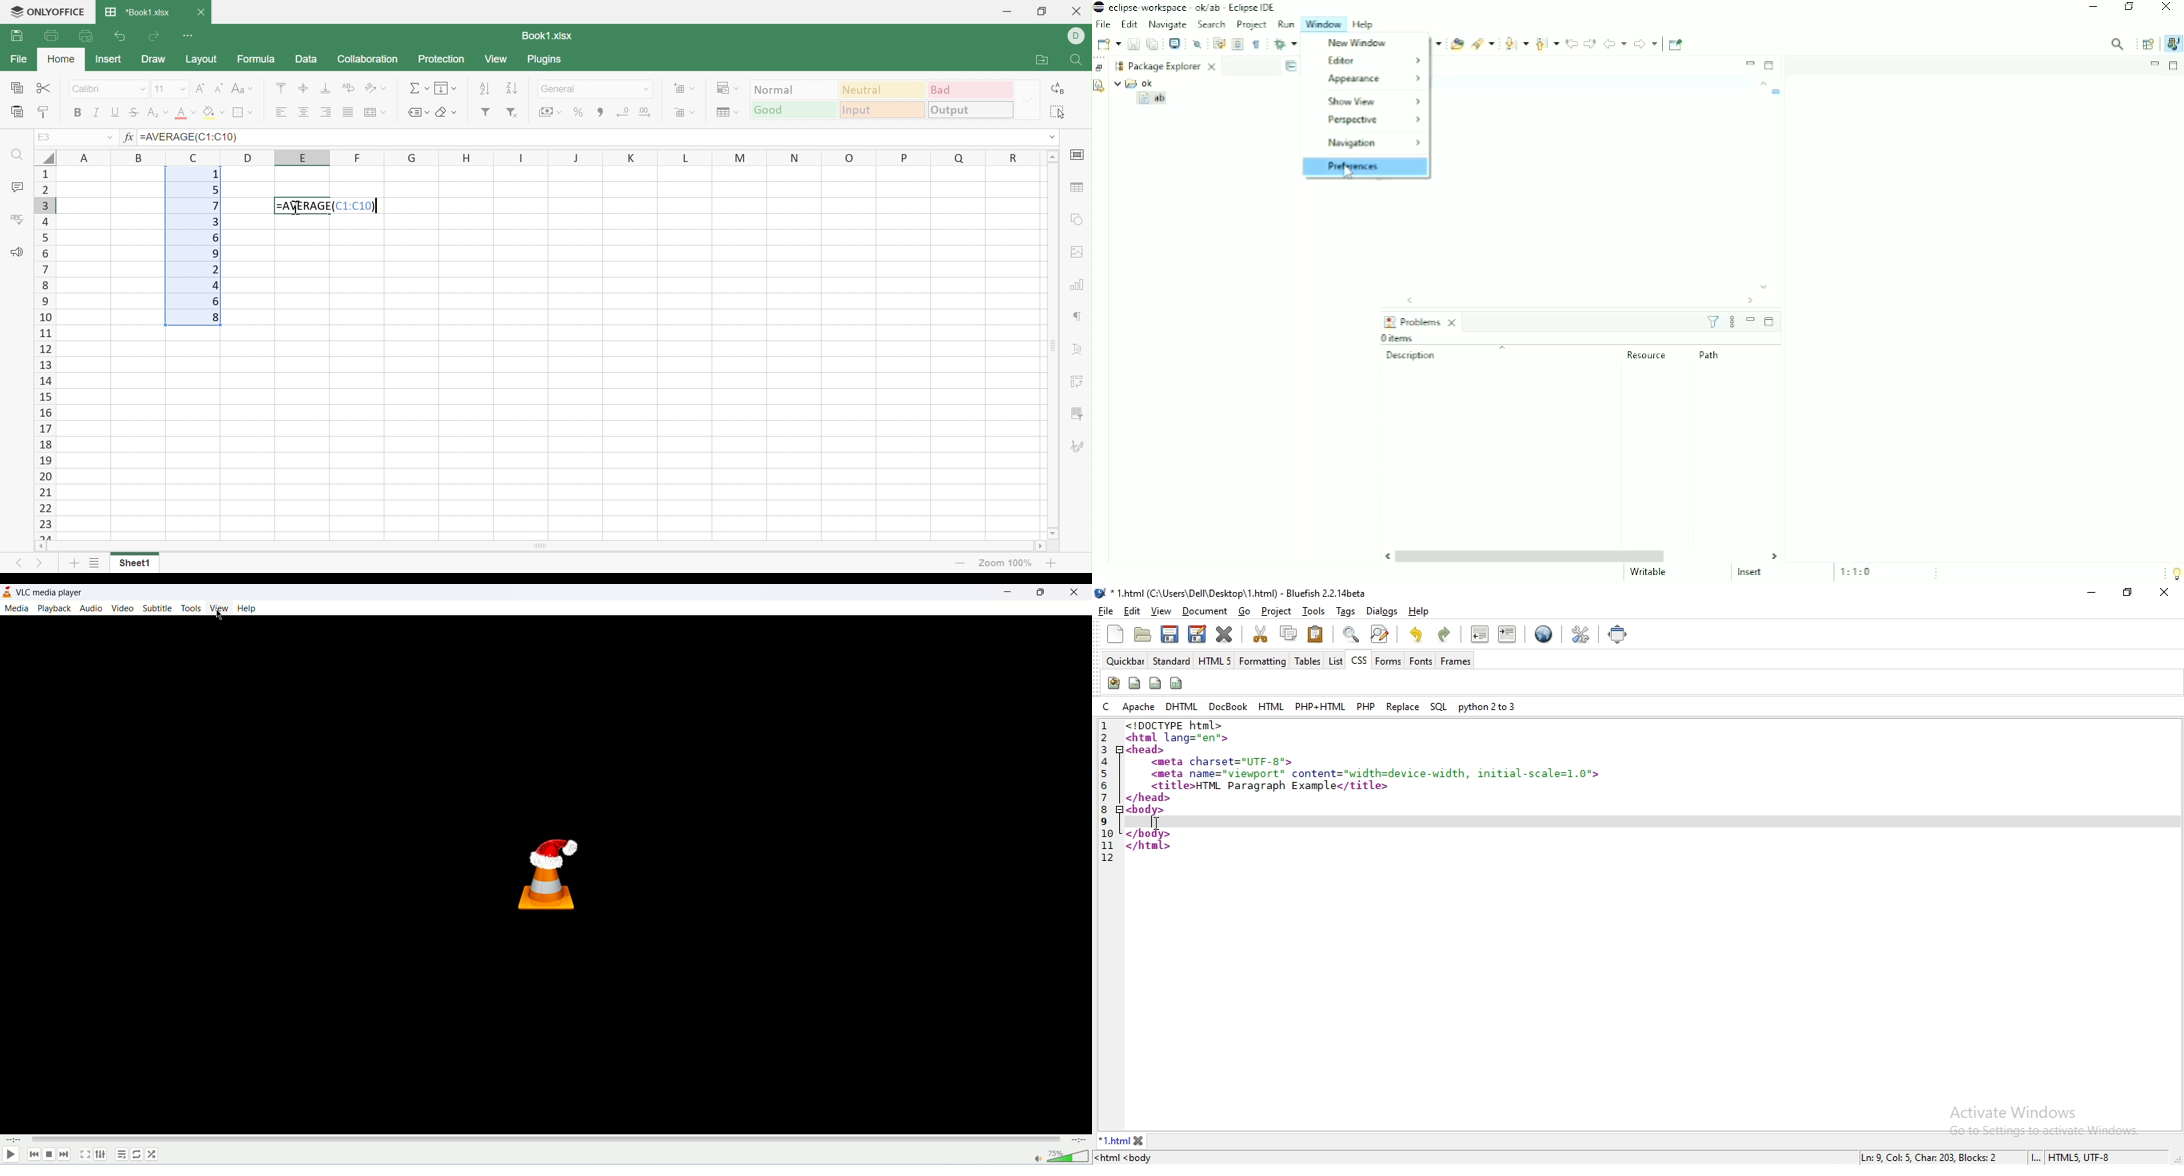  What do you see at coordinates (2175, 66) in the screenshot?
I see `Maximize` at bounding box center [2175, 66].